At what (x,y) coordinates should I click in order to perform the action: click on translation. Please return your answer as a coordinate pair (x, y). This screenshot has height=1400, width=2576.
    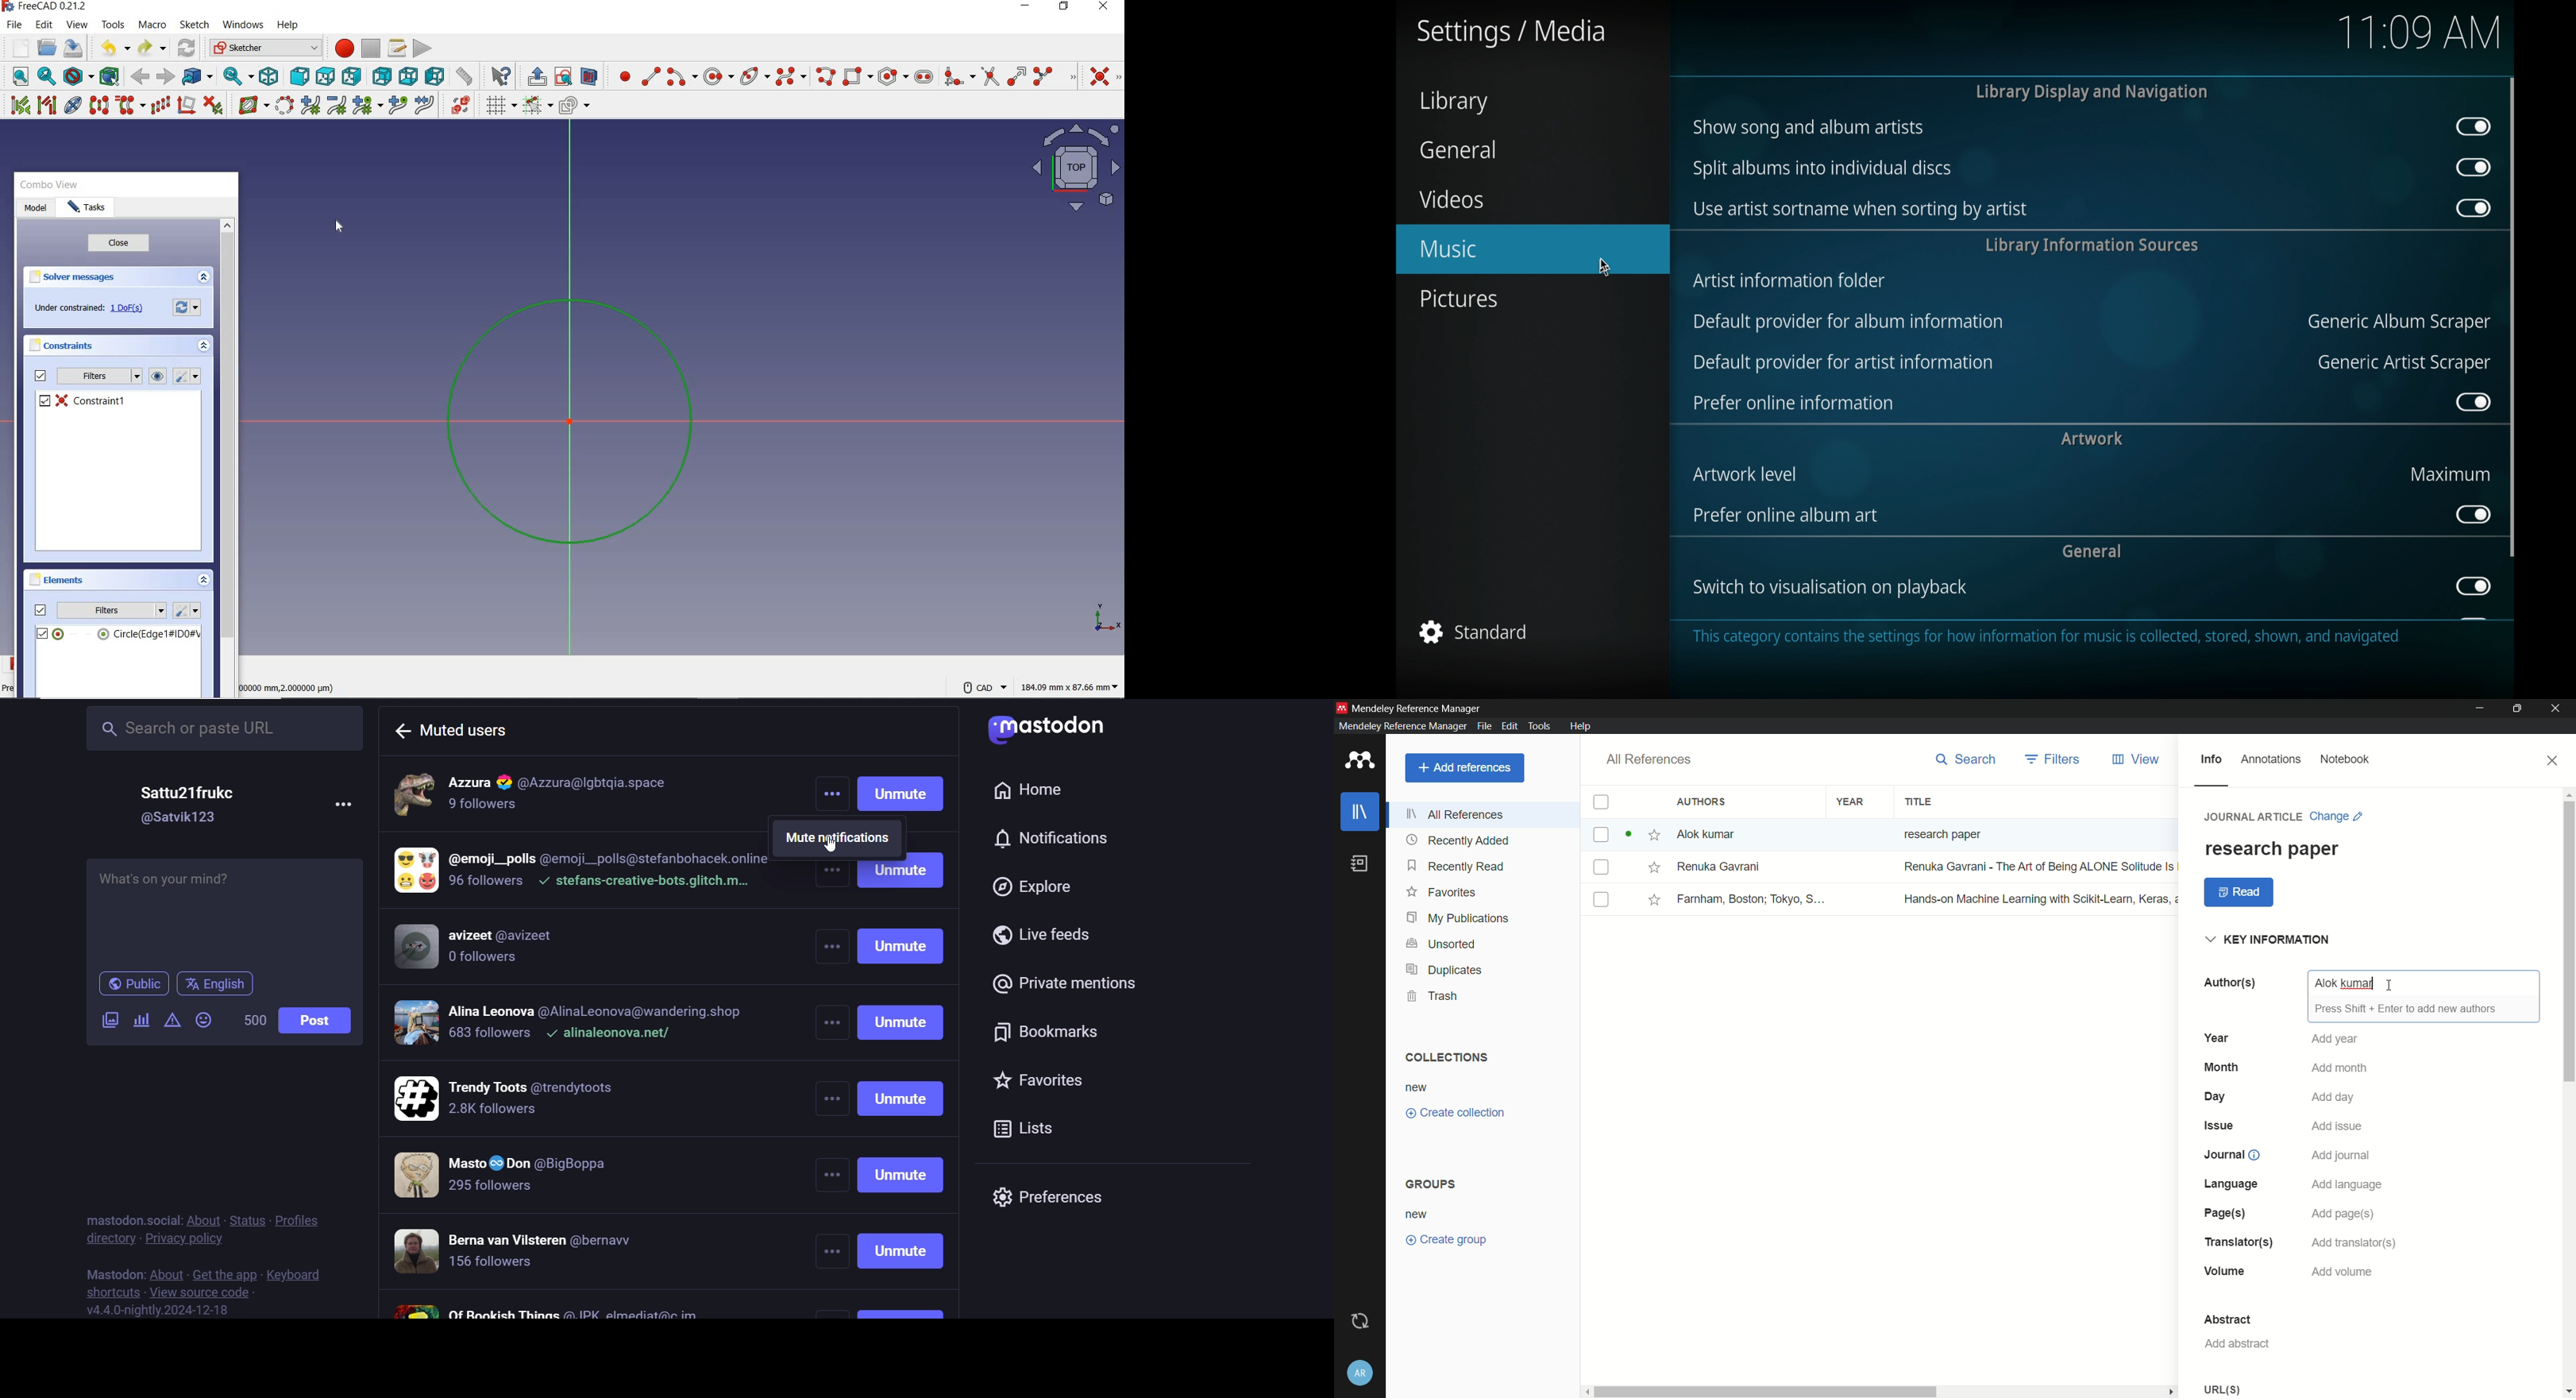
    Looking at the image, I should click on (2236, 1242).